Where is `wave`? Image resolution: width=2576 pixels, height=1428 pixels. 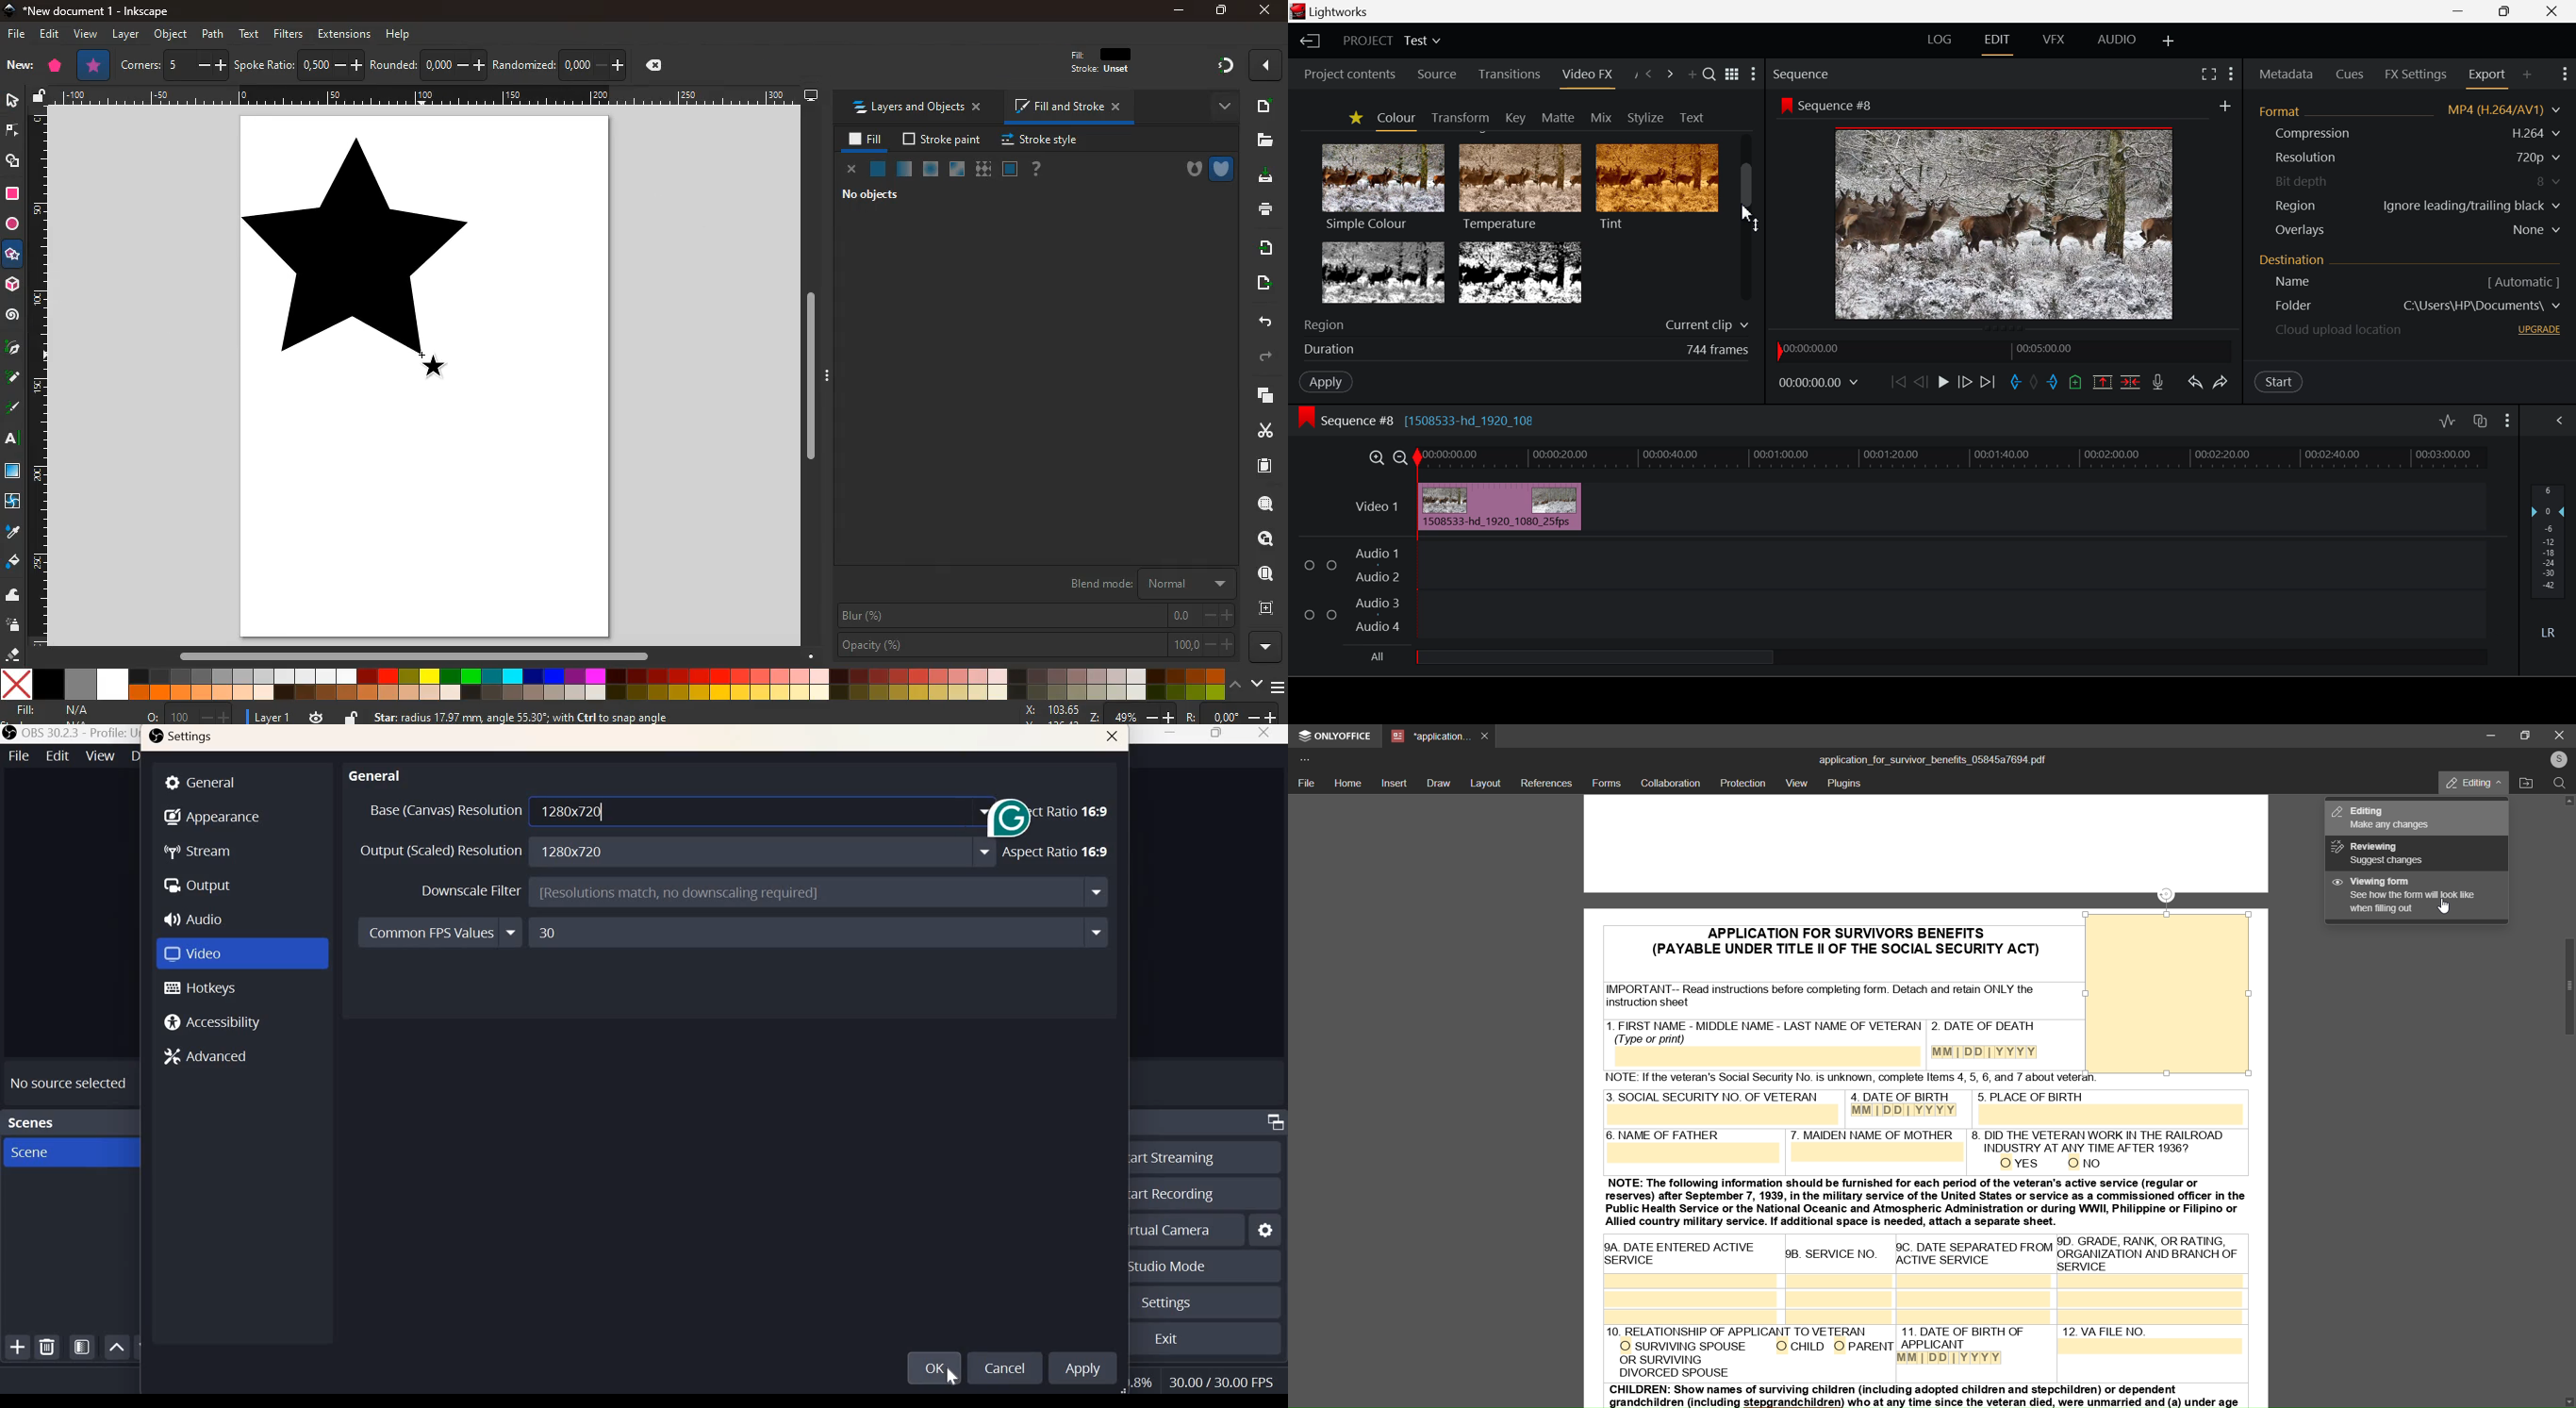
wave is located at coordinates (14, 597).